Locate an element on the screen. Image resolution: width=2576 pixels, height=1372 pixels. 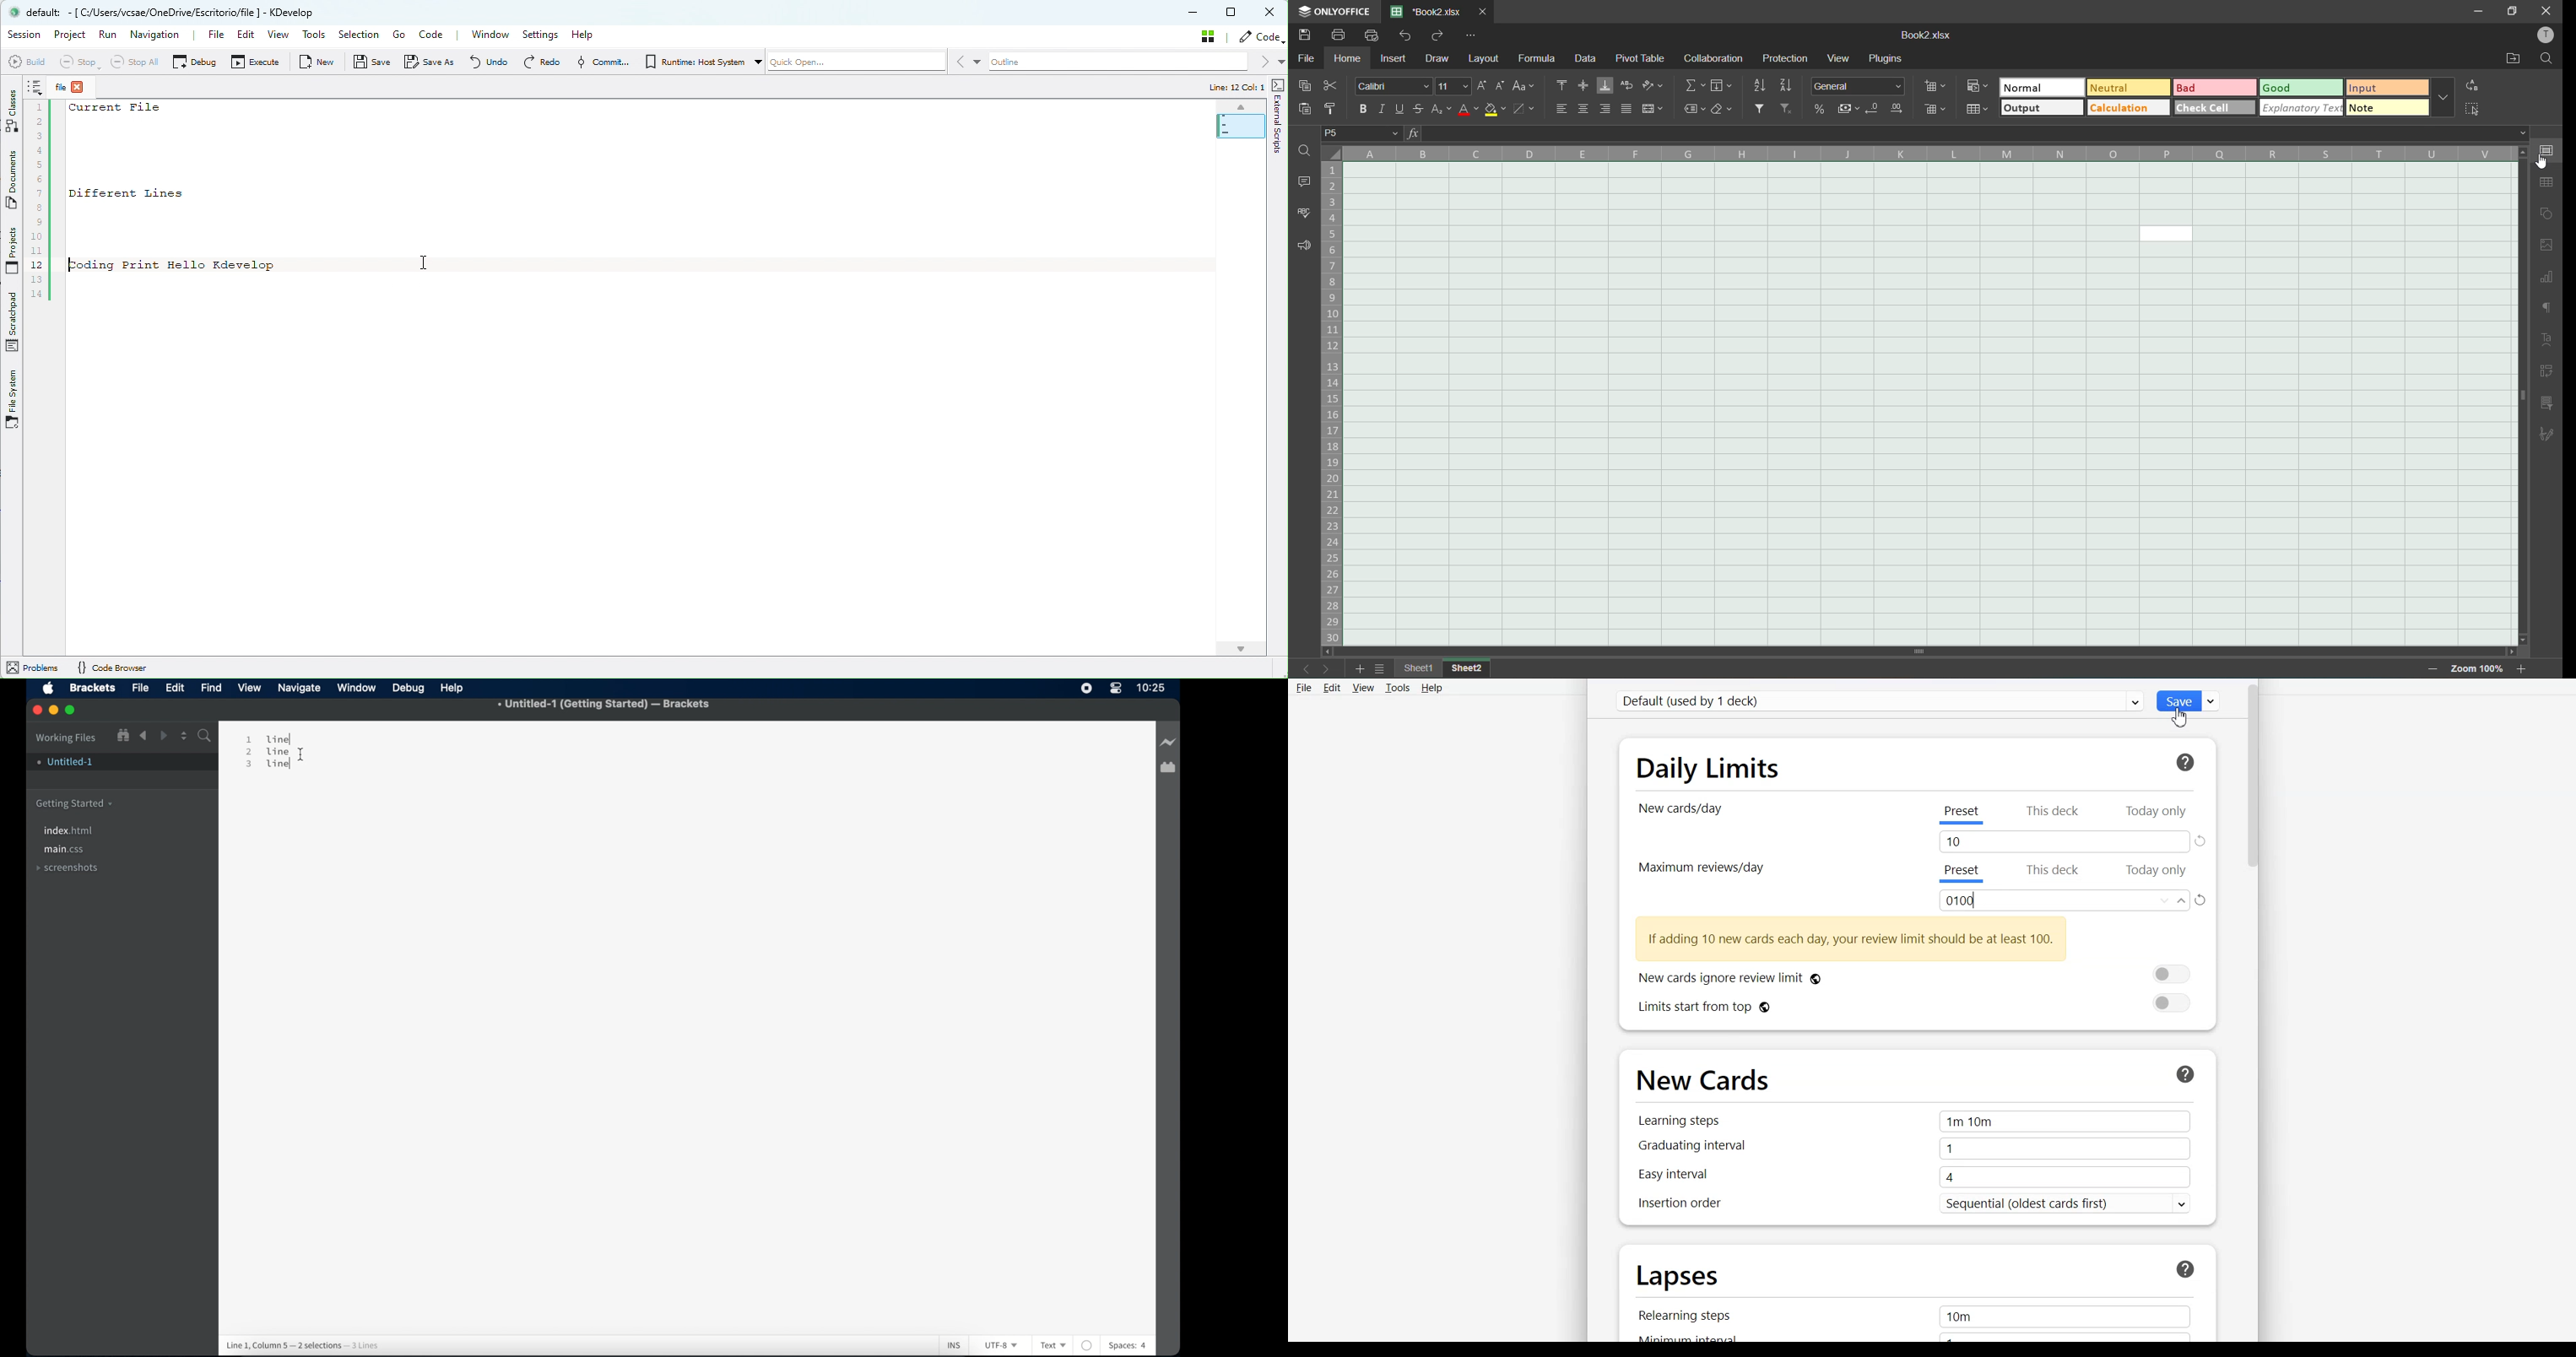
Limits start from top  is located at coordinates (1915, 1006).